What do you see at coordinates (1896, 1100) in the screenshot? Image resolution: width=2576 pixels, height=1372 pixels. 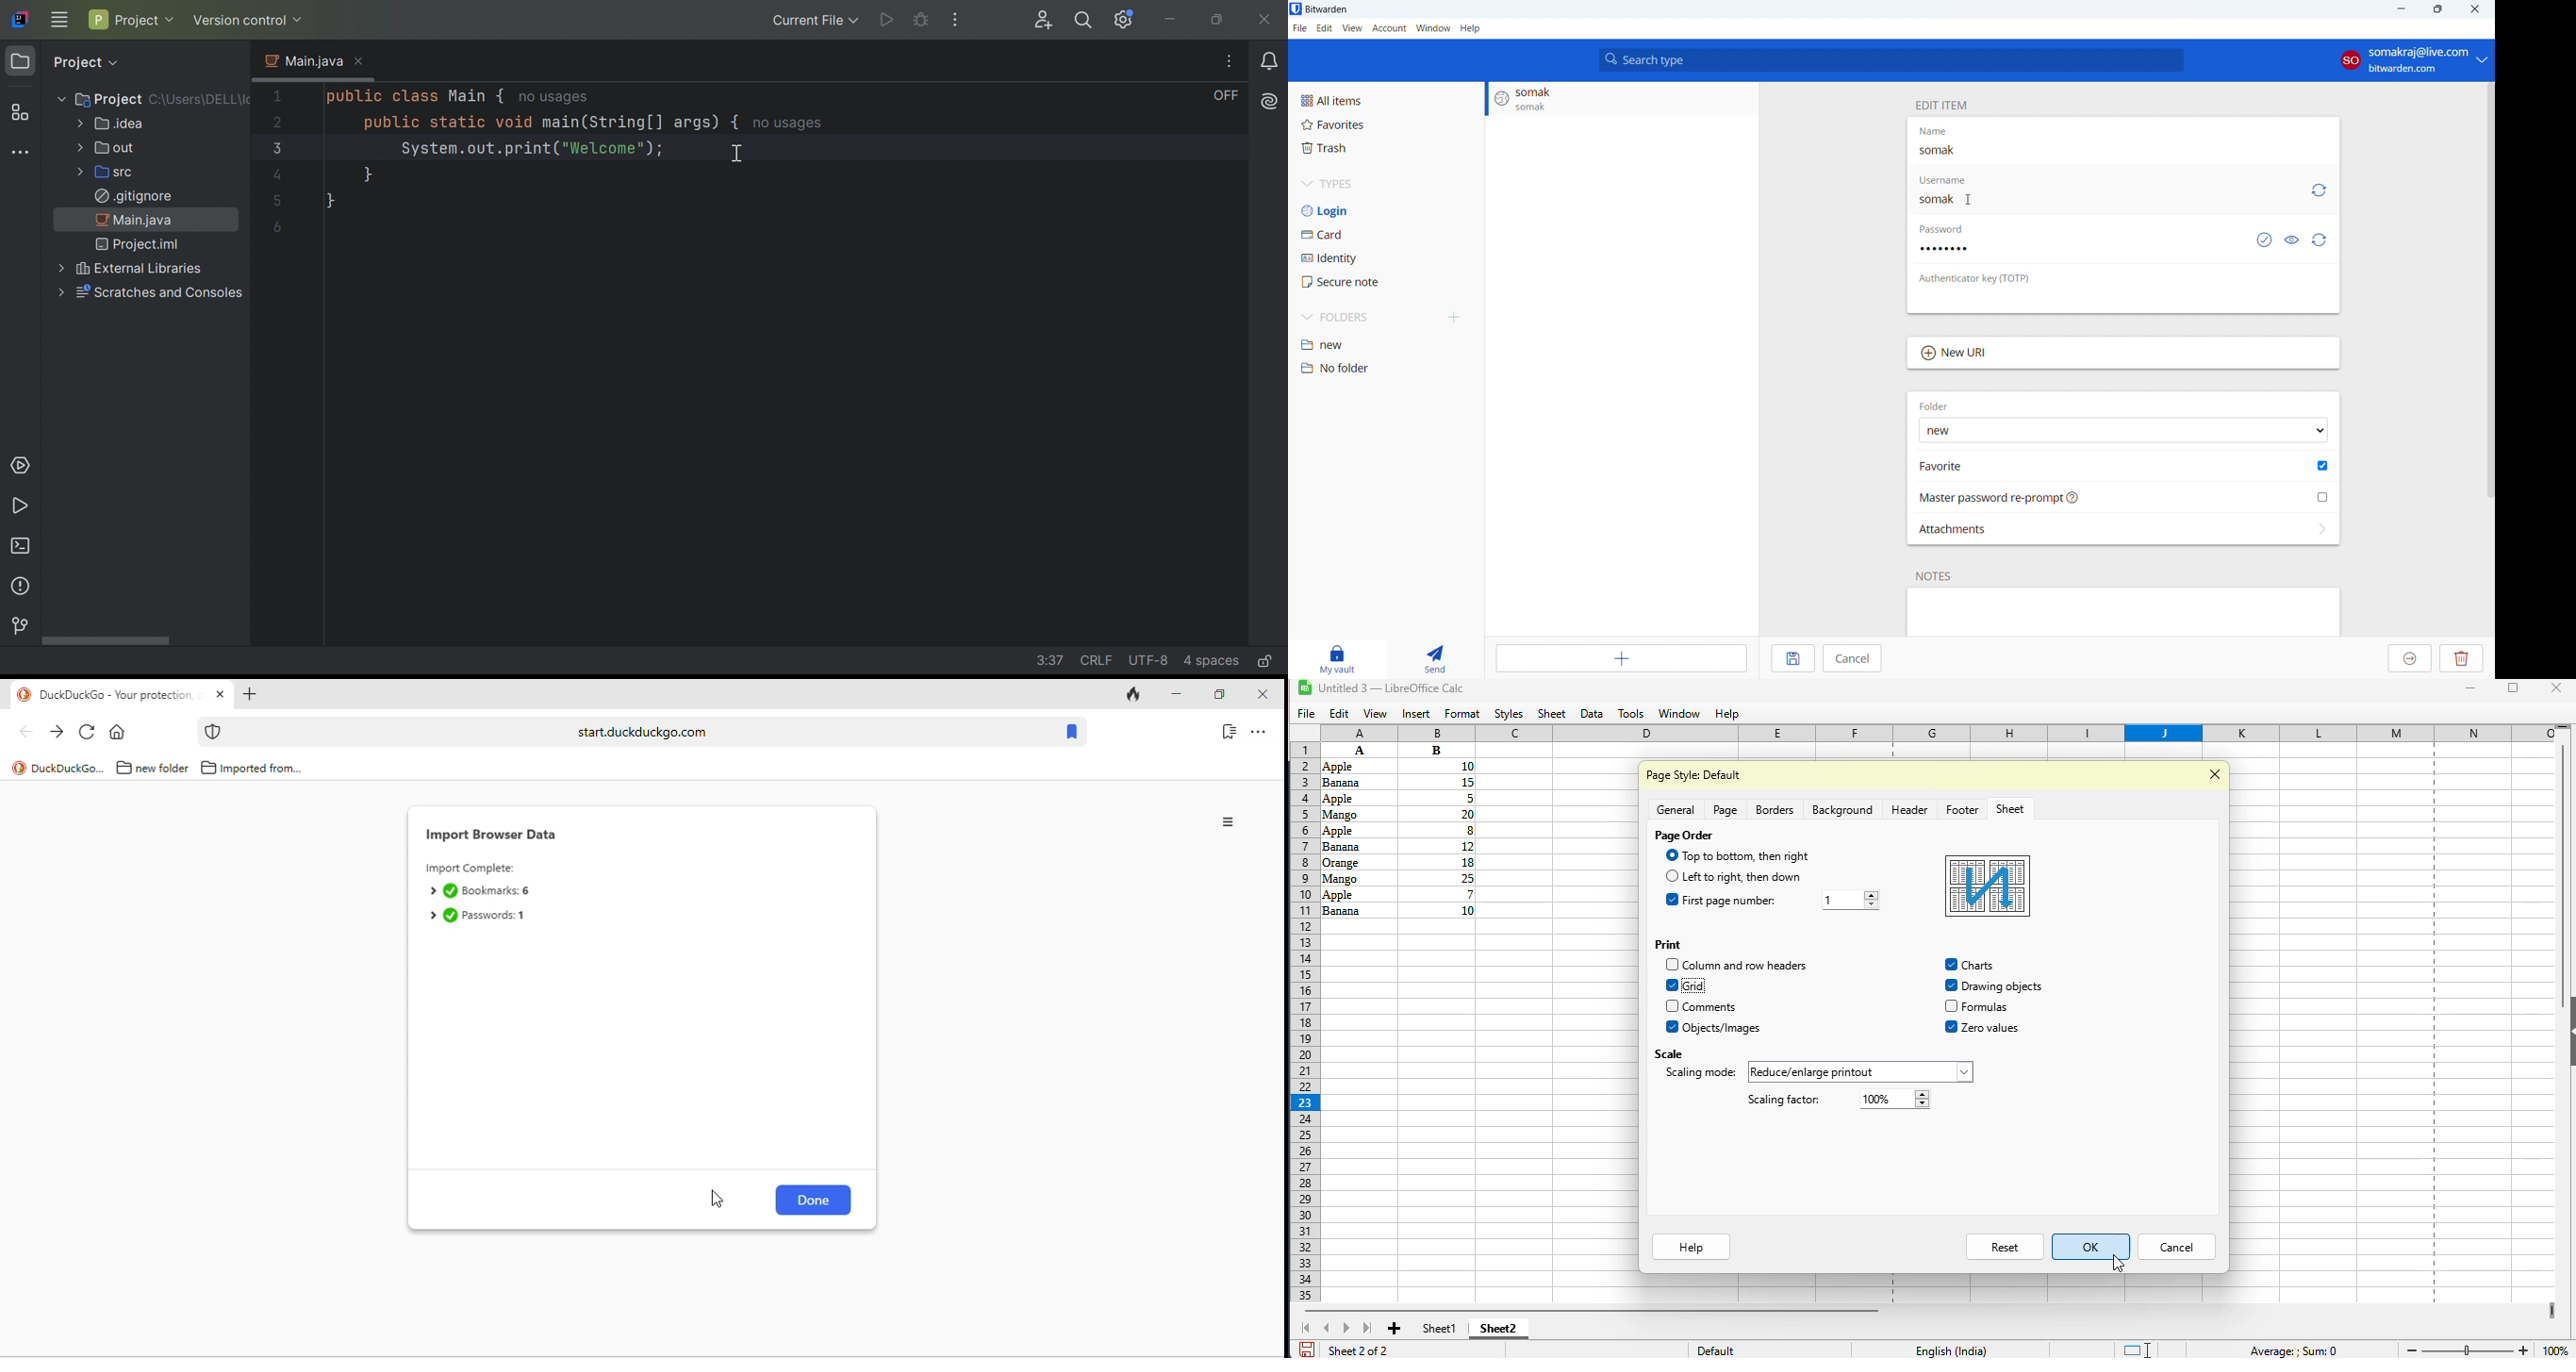 I see `` at bounding box center [1896, 1100].